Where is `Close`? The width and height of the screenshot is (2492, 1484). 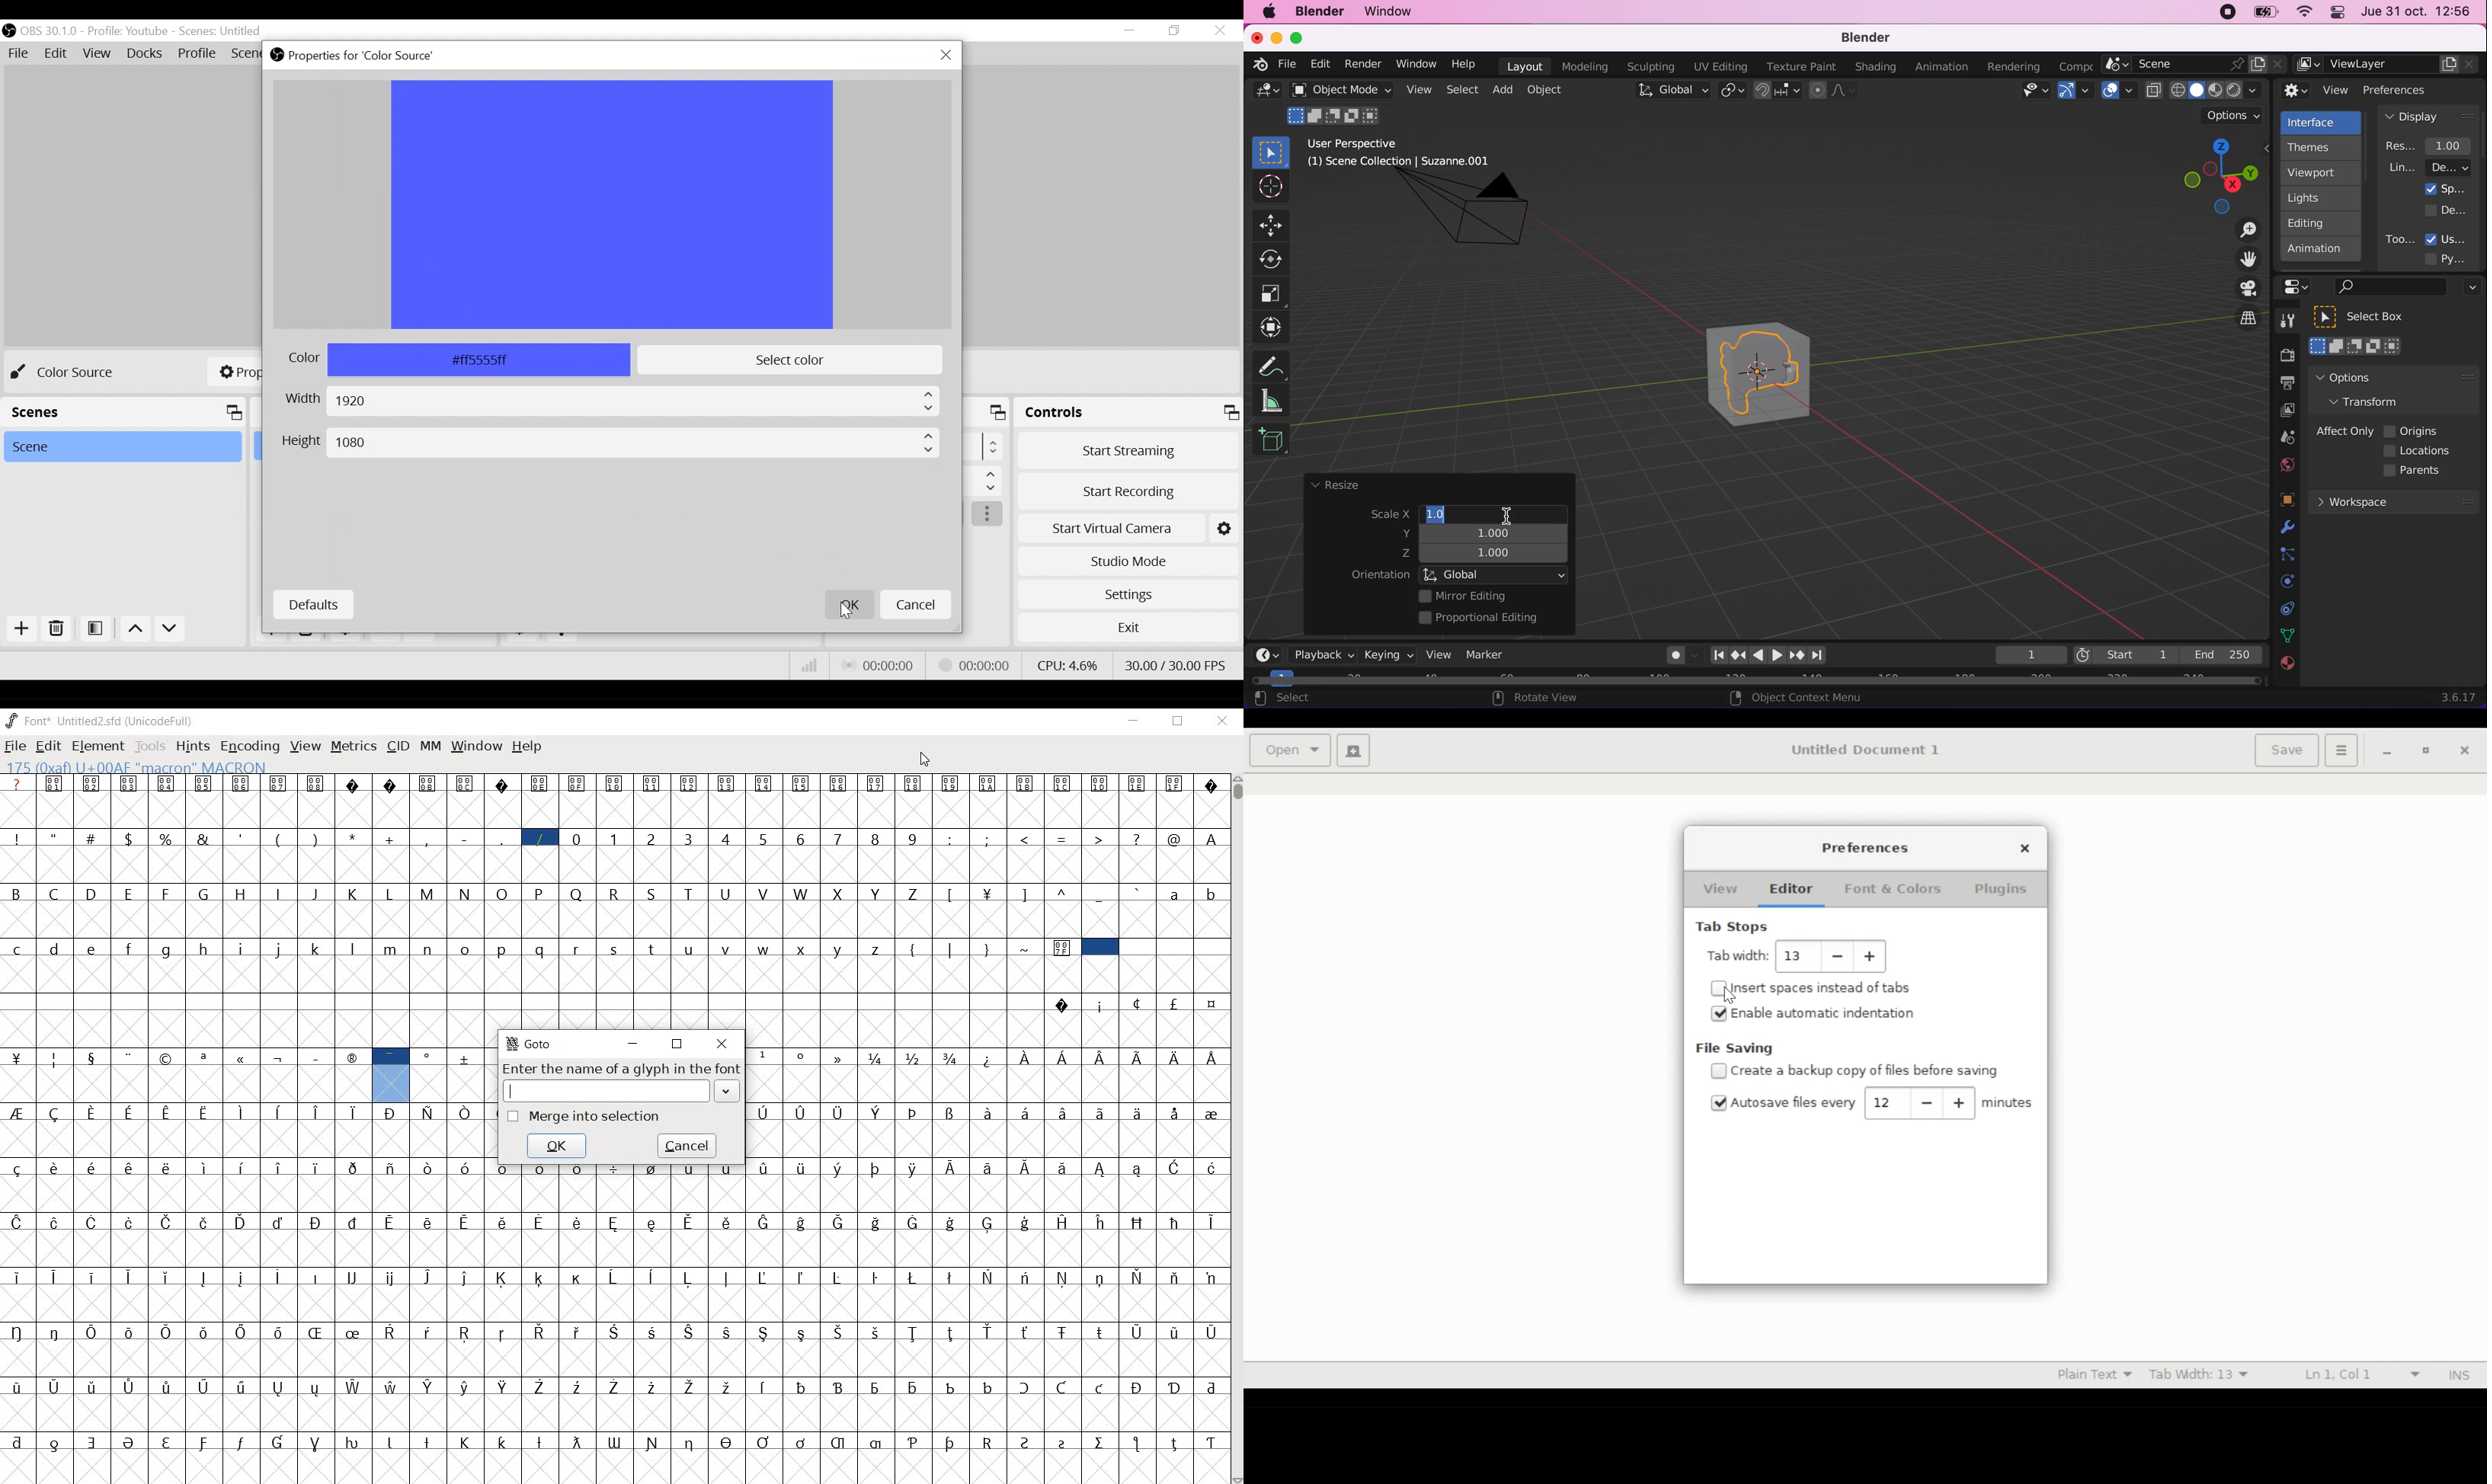
Close is located at coordinates (1219, 32).